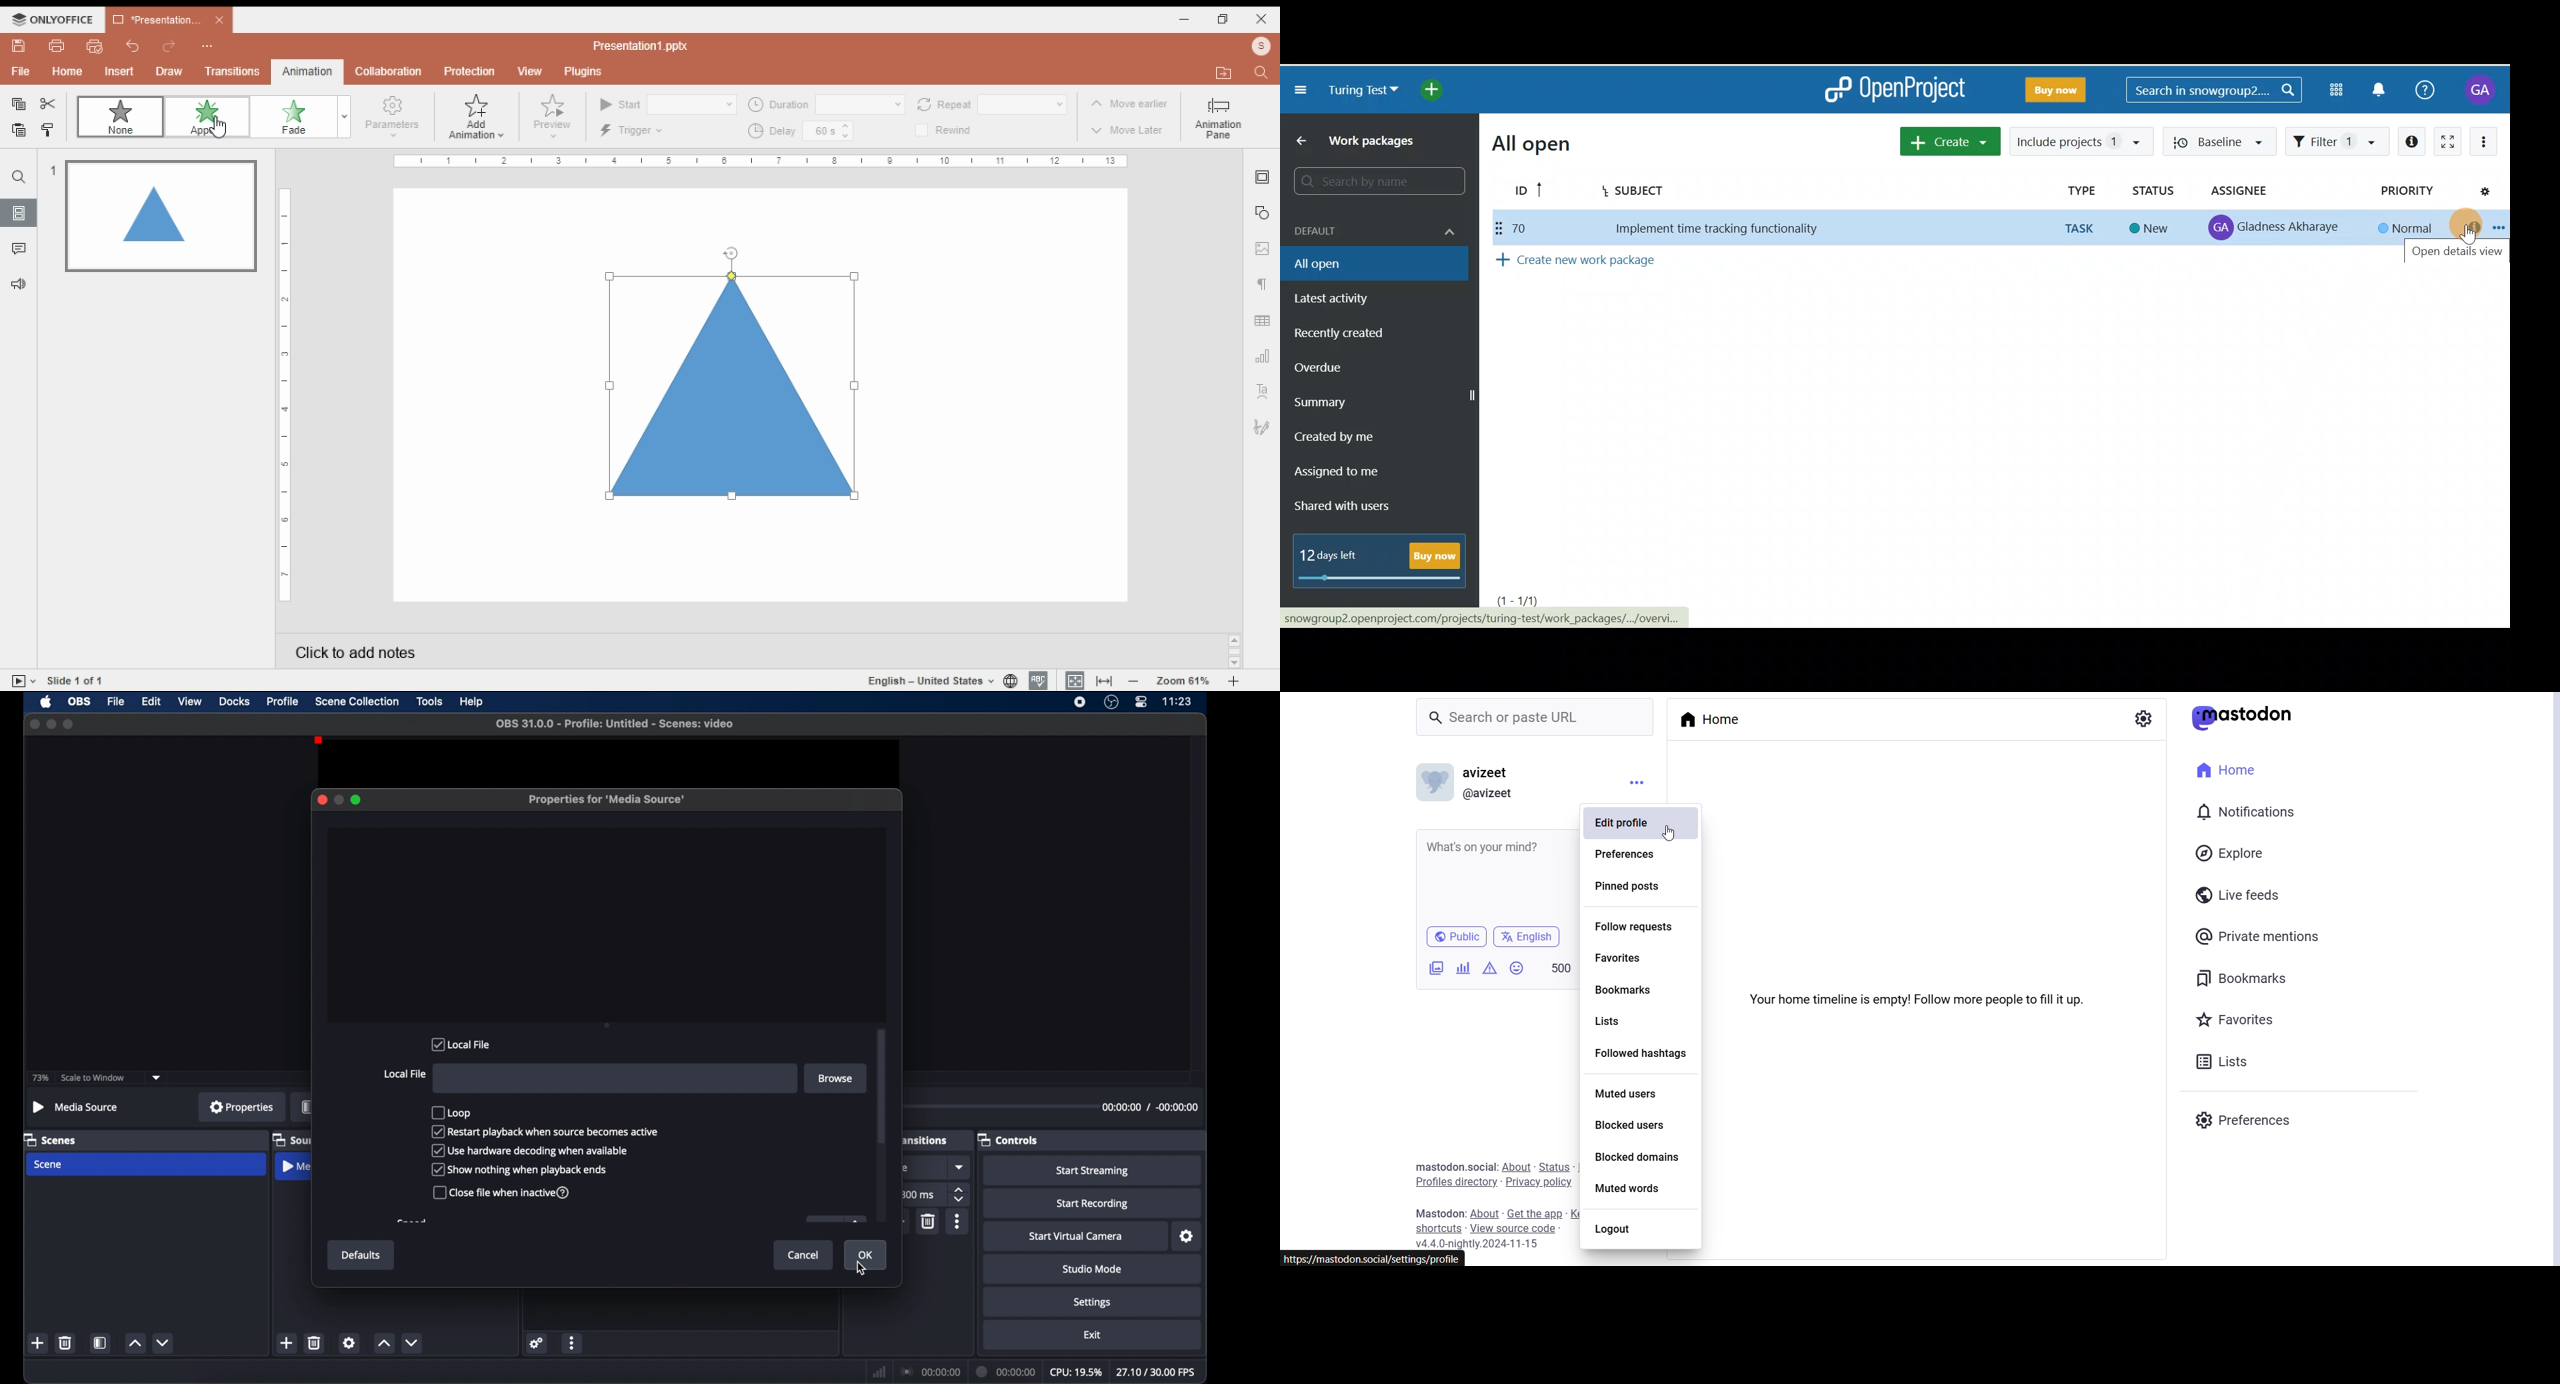 This screenshot has width=2576, height=1400. Describe the element at coordinates (847, 125) in the screenshot. I see `increase` at that location.